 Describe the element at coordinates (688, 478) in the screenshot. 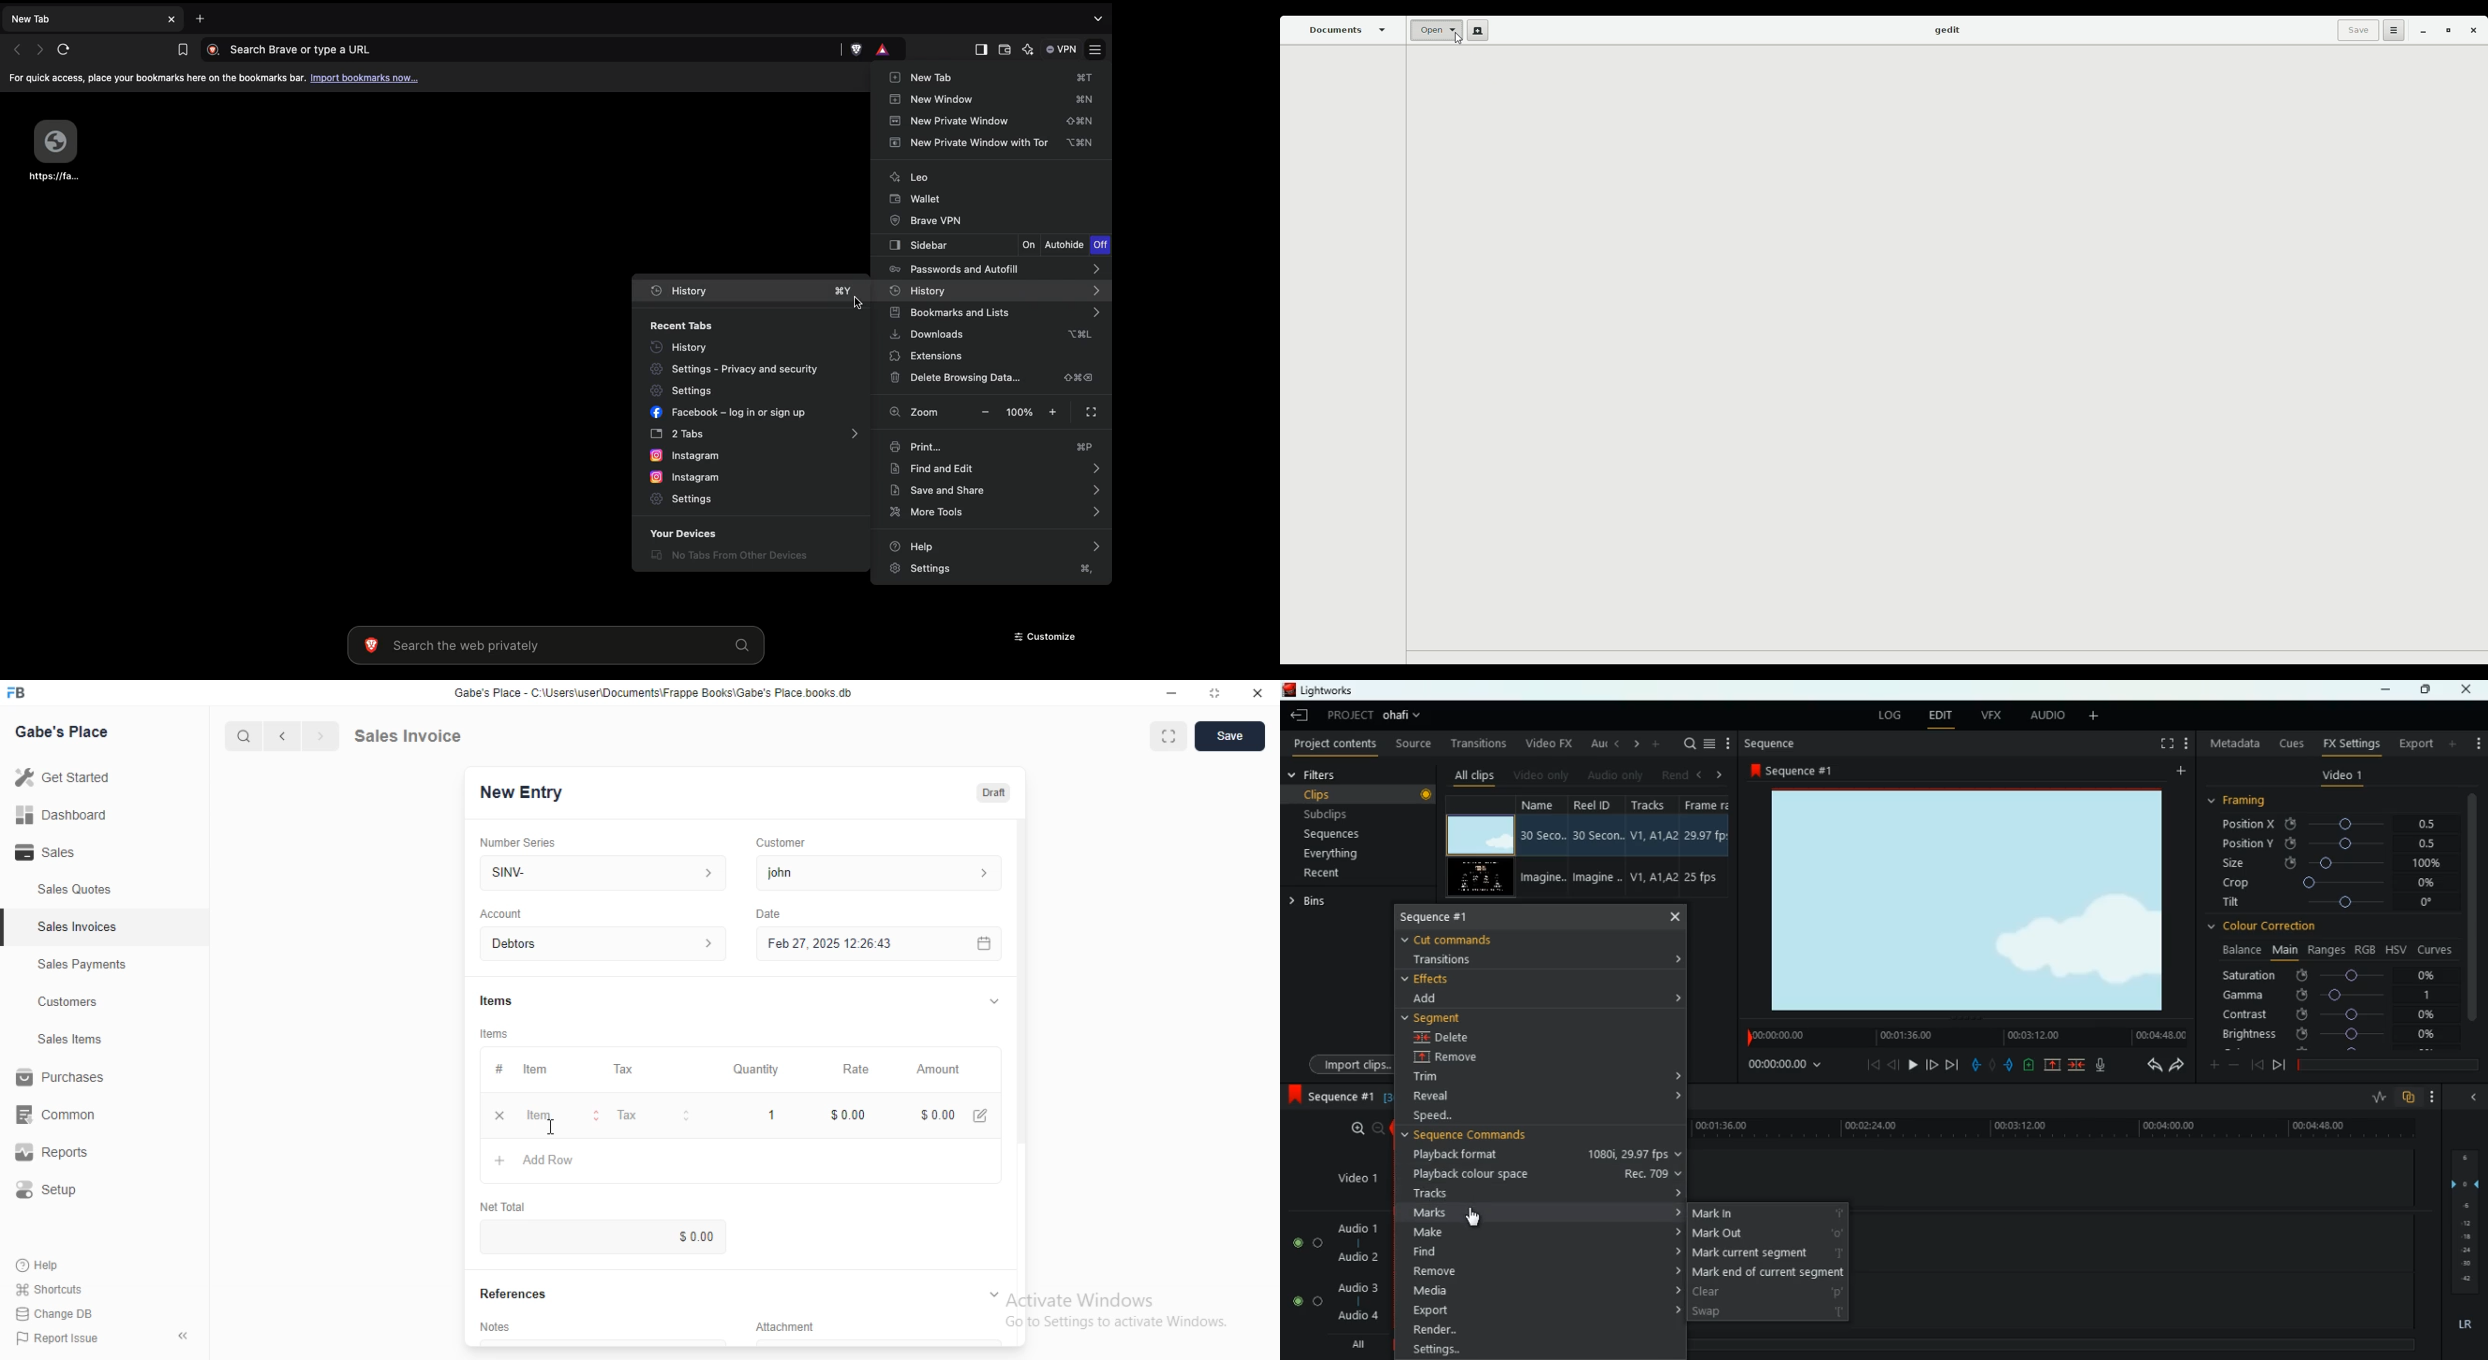

I see `Instagram` at that location.